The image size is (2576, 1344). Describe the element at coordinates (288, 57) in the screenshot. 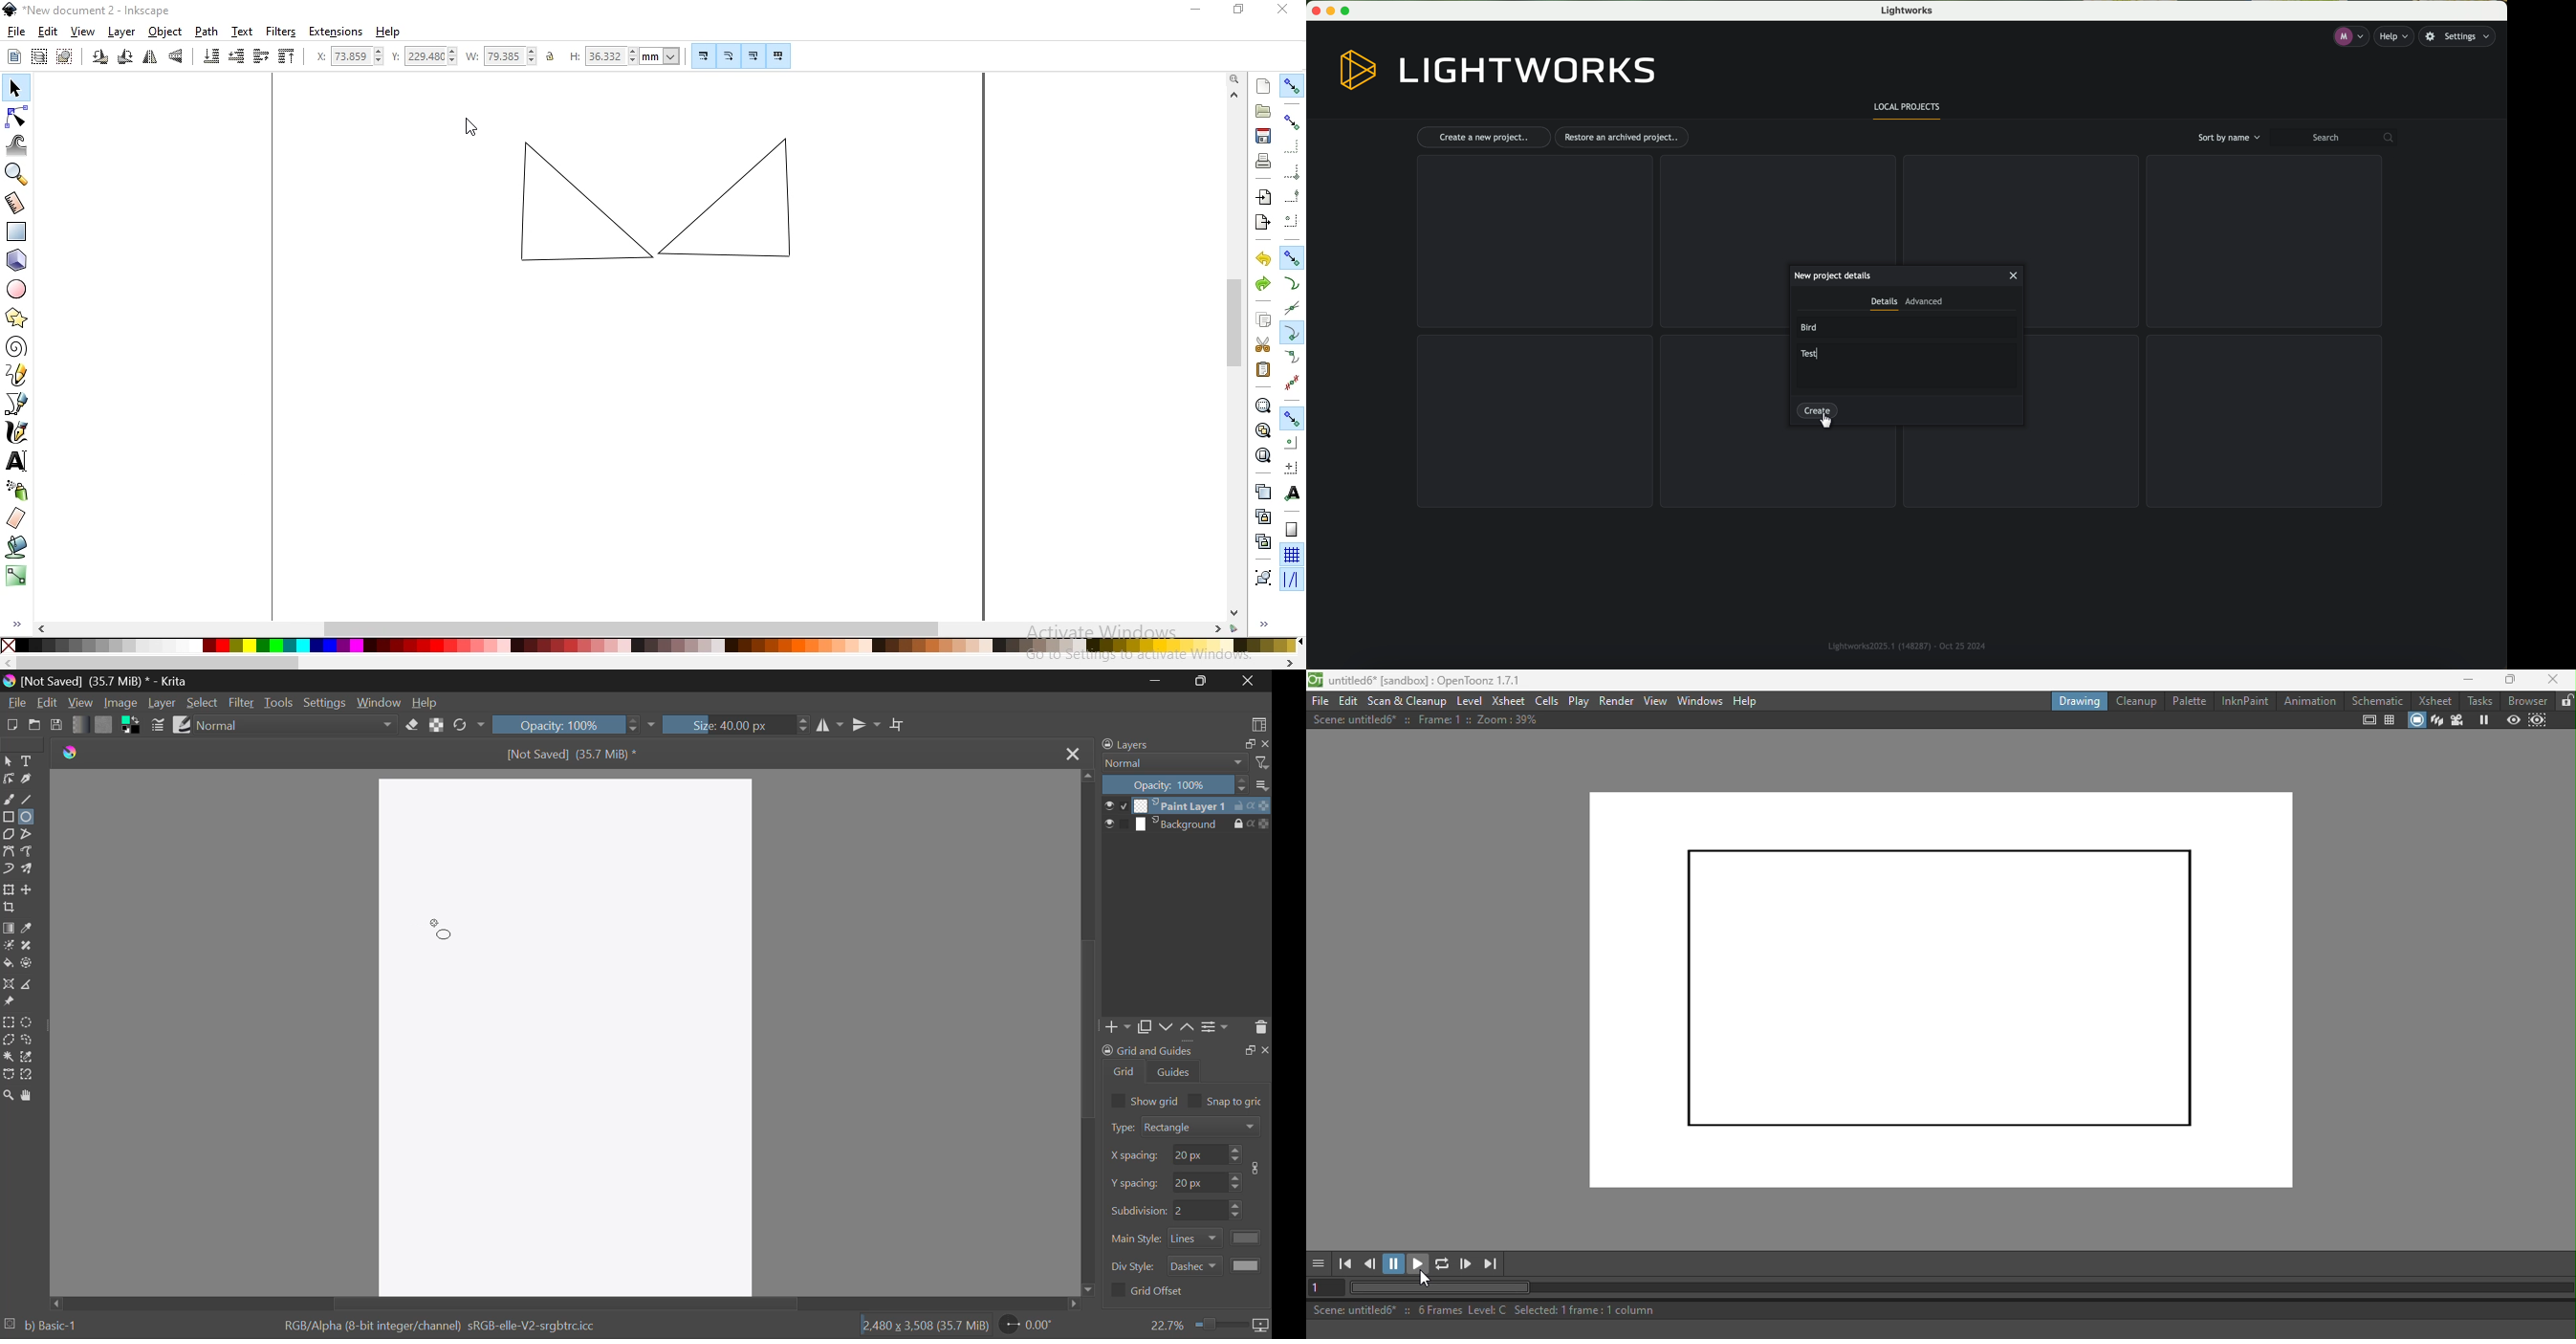

I see `raise selection to top` at that location.